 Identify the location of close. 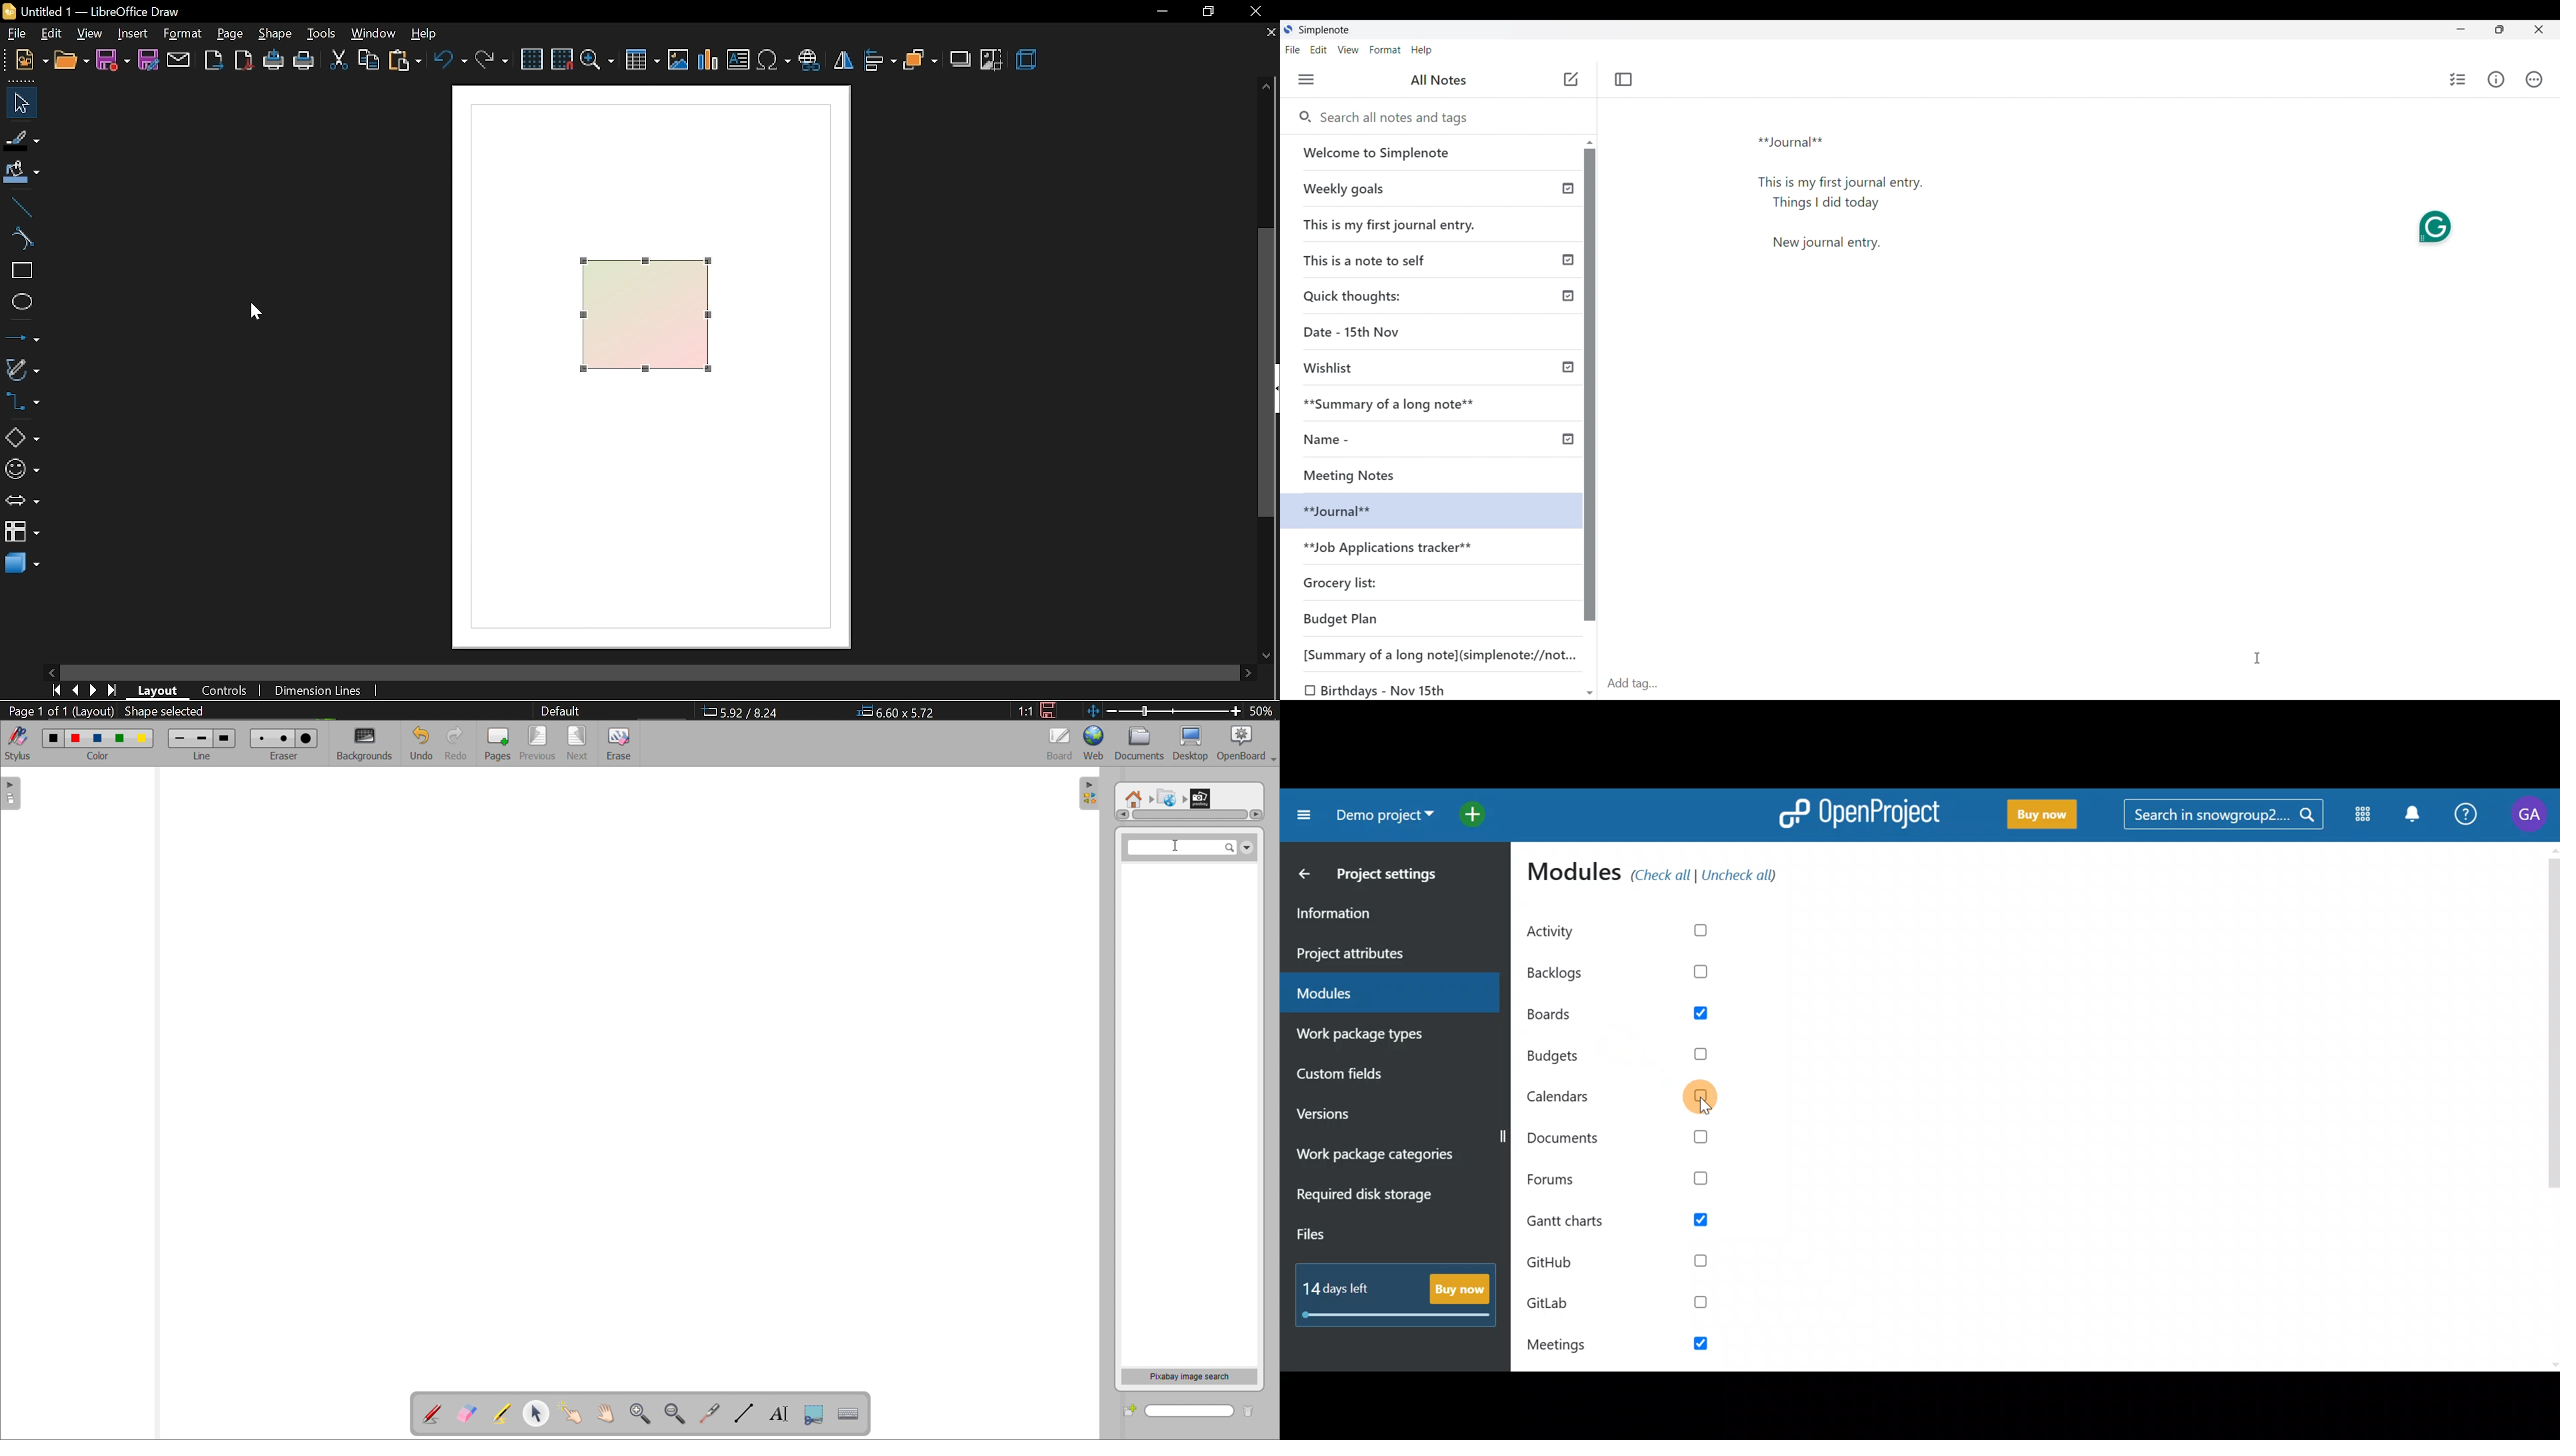
(1260, 11).